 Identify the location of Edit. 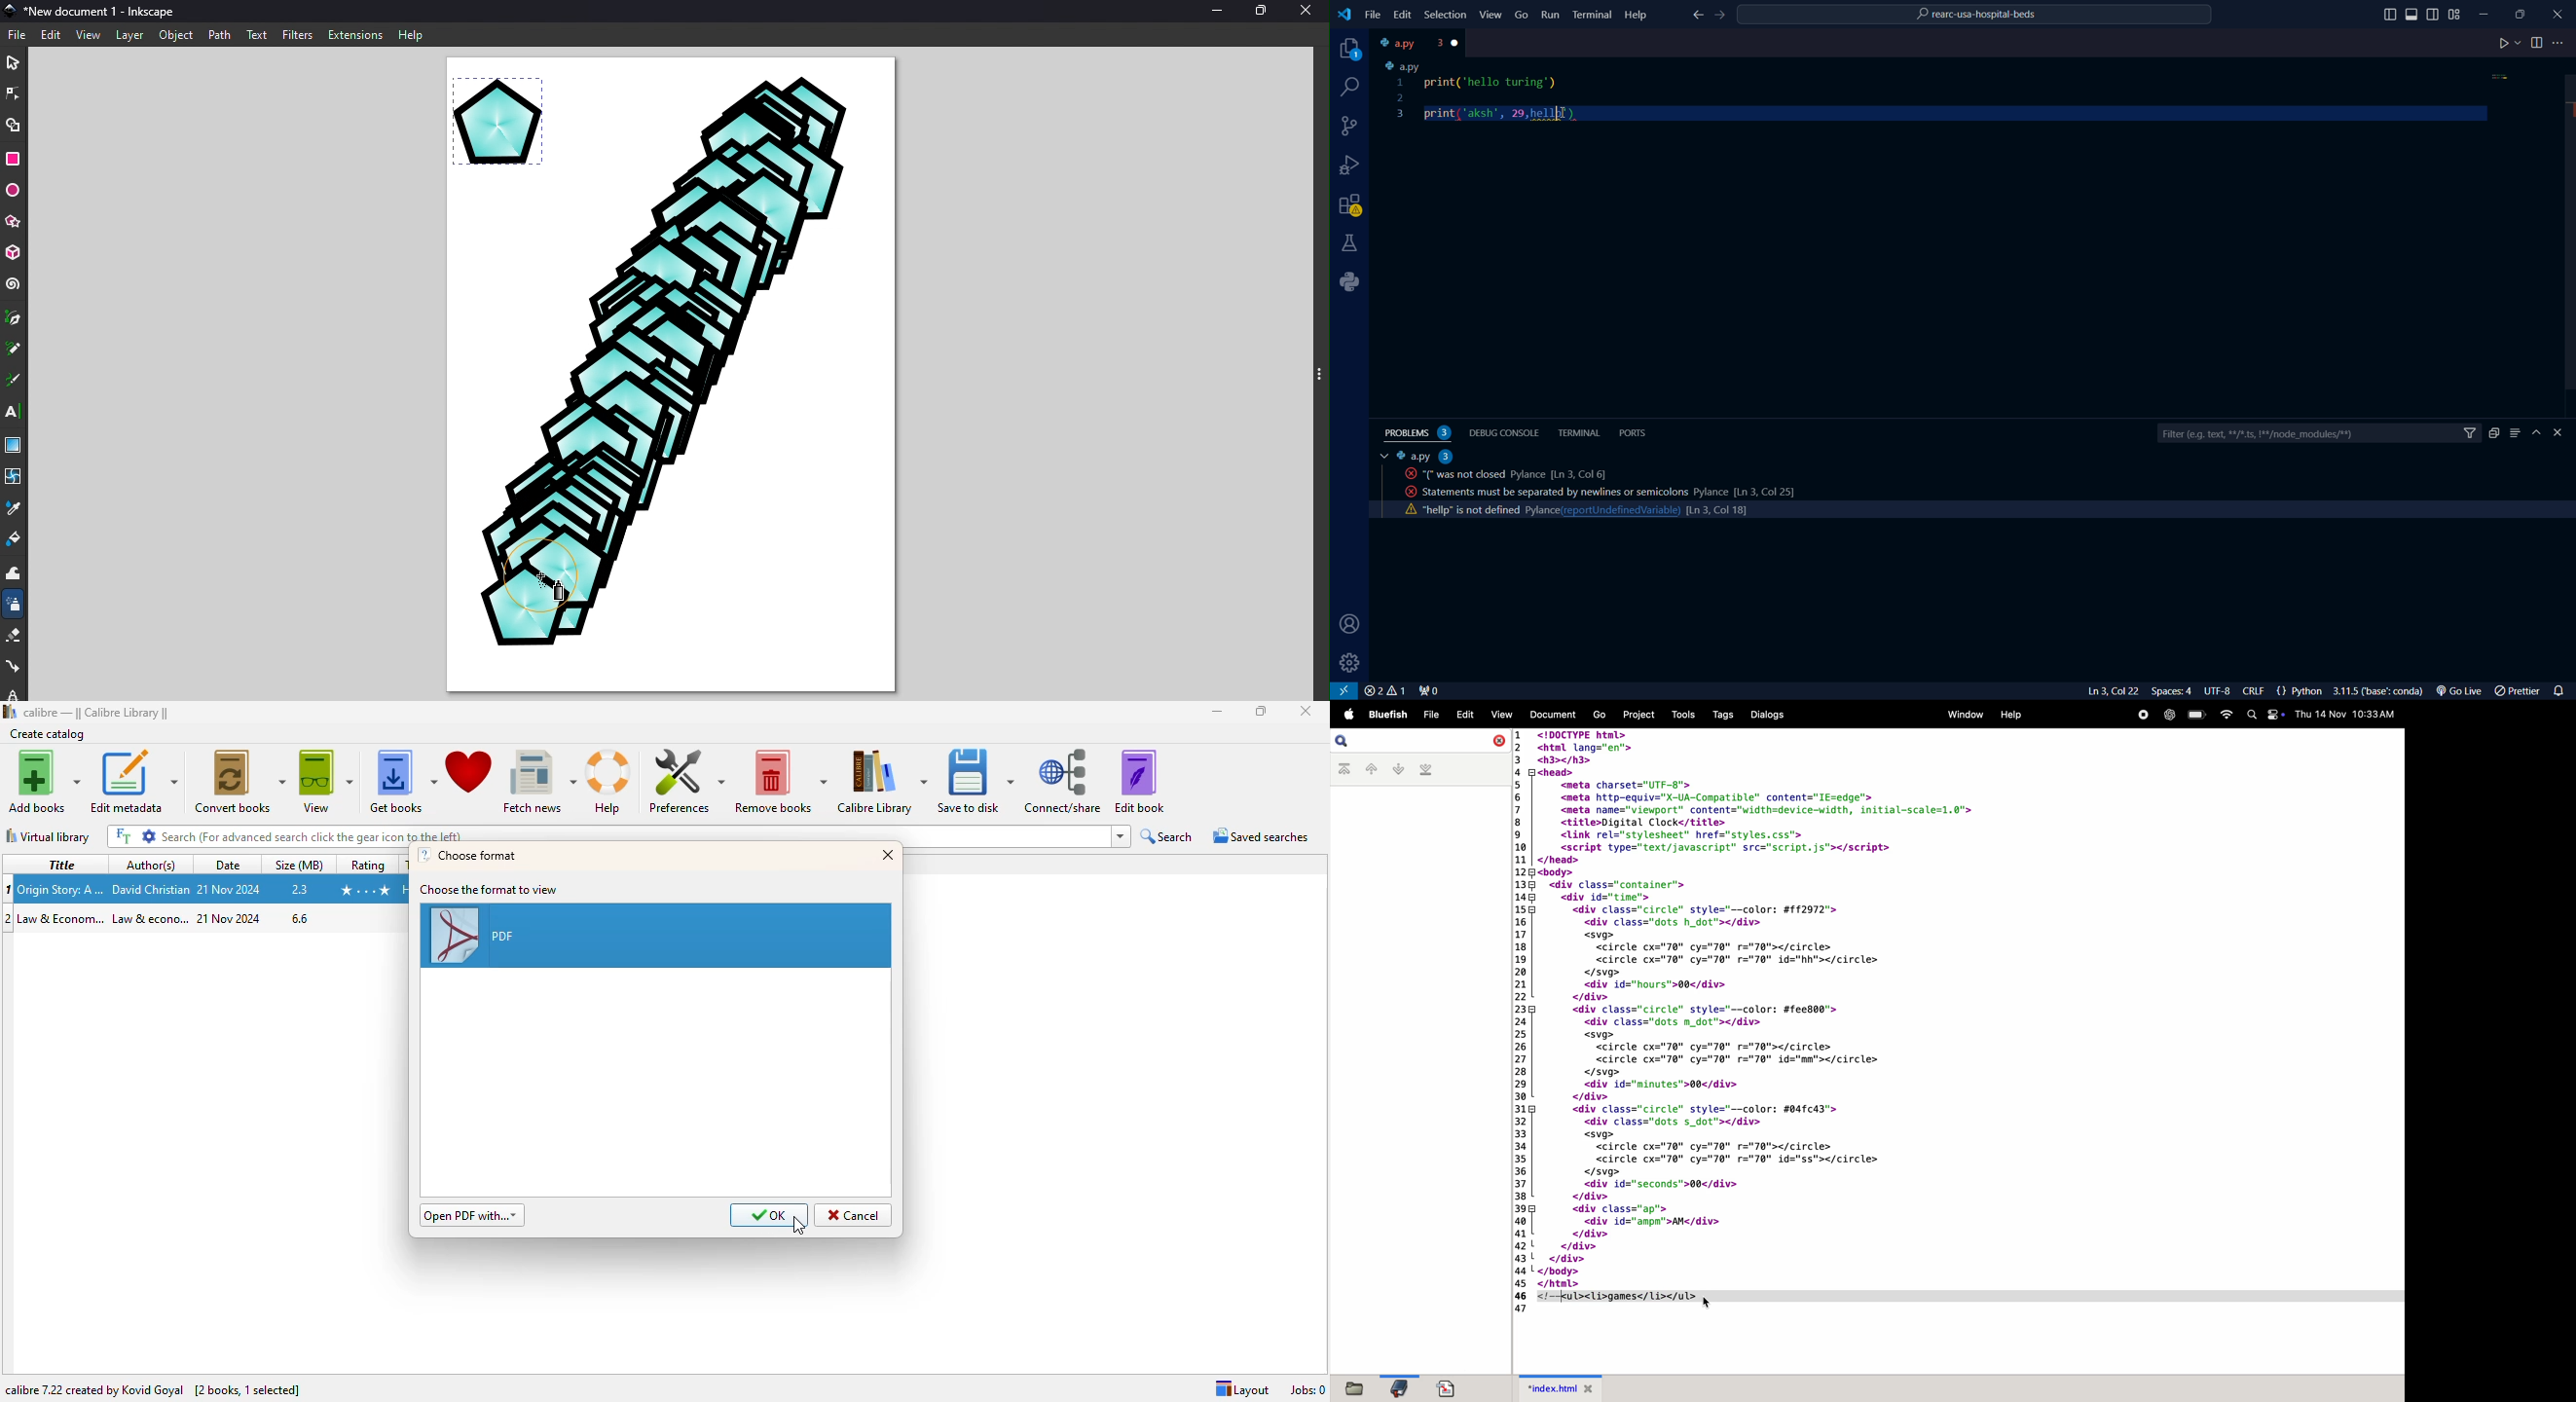
(49, 34).